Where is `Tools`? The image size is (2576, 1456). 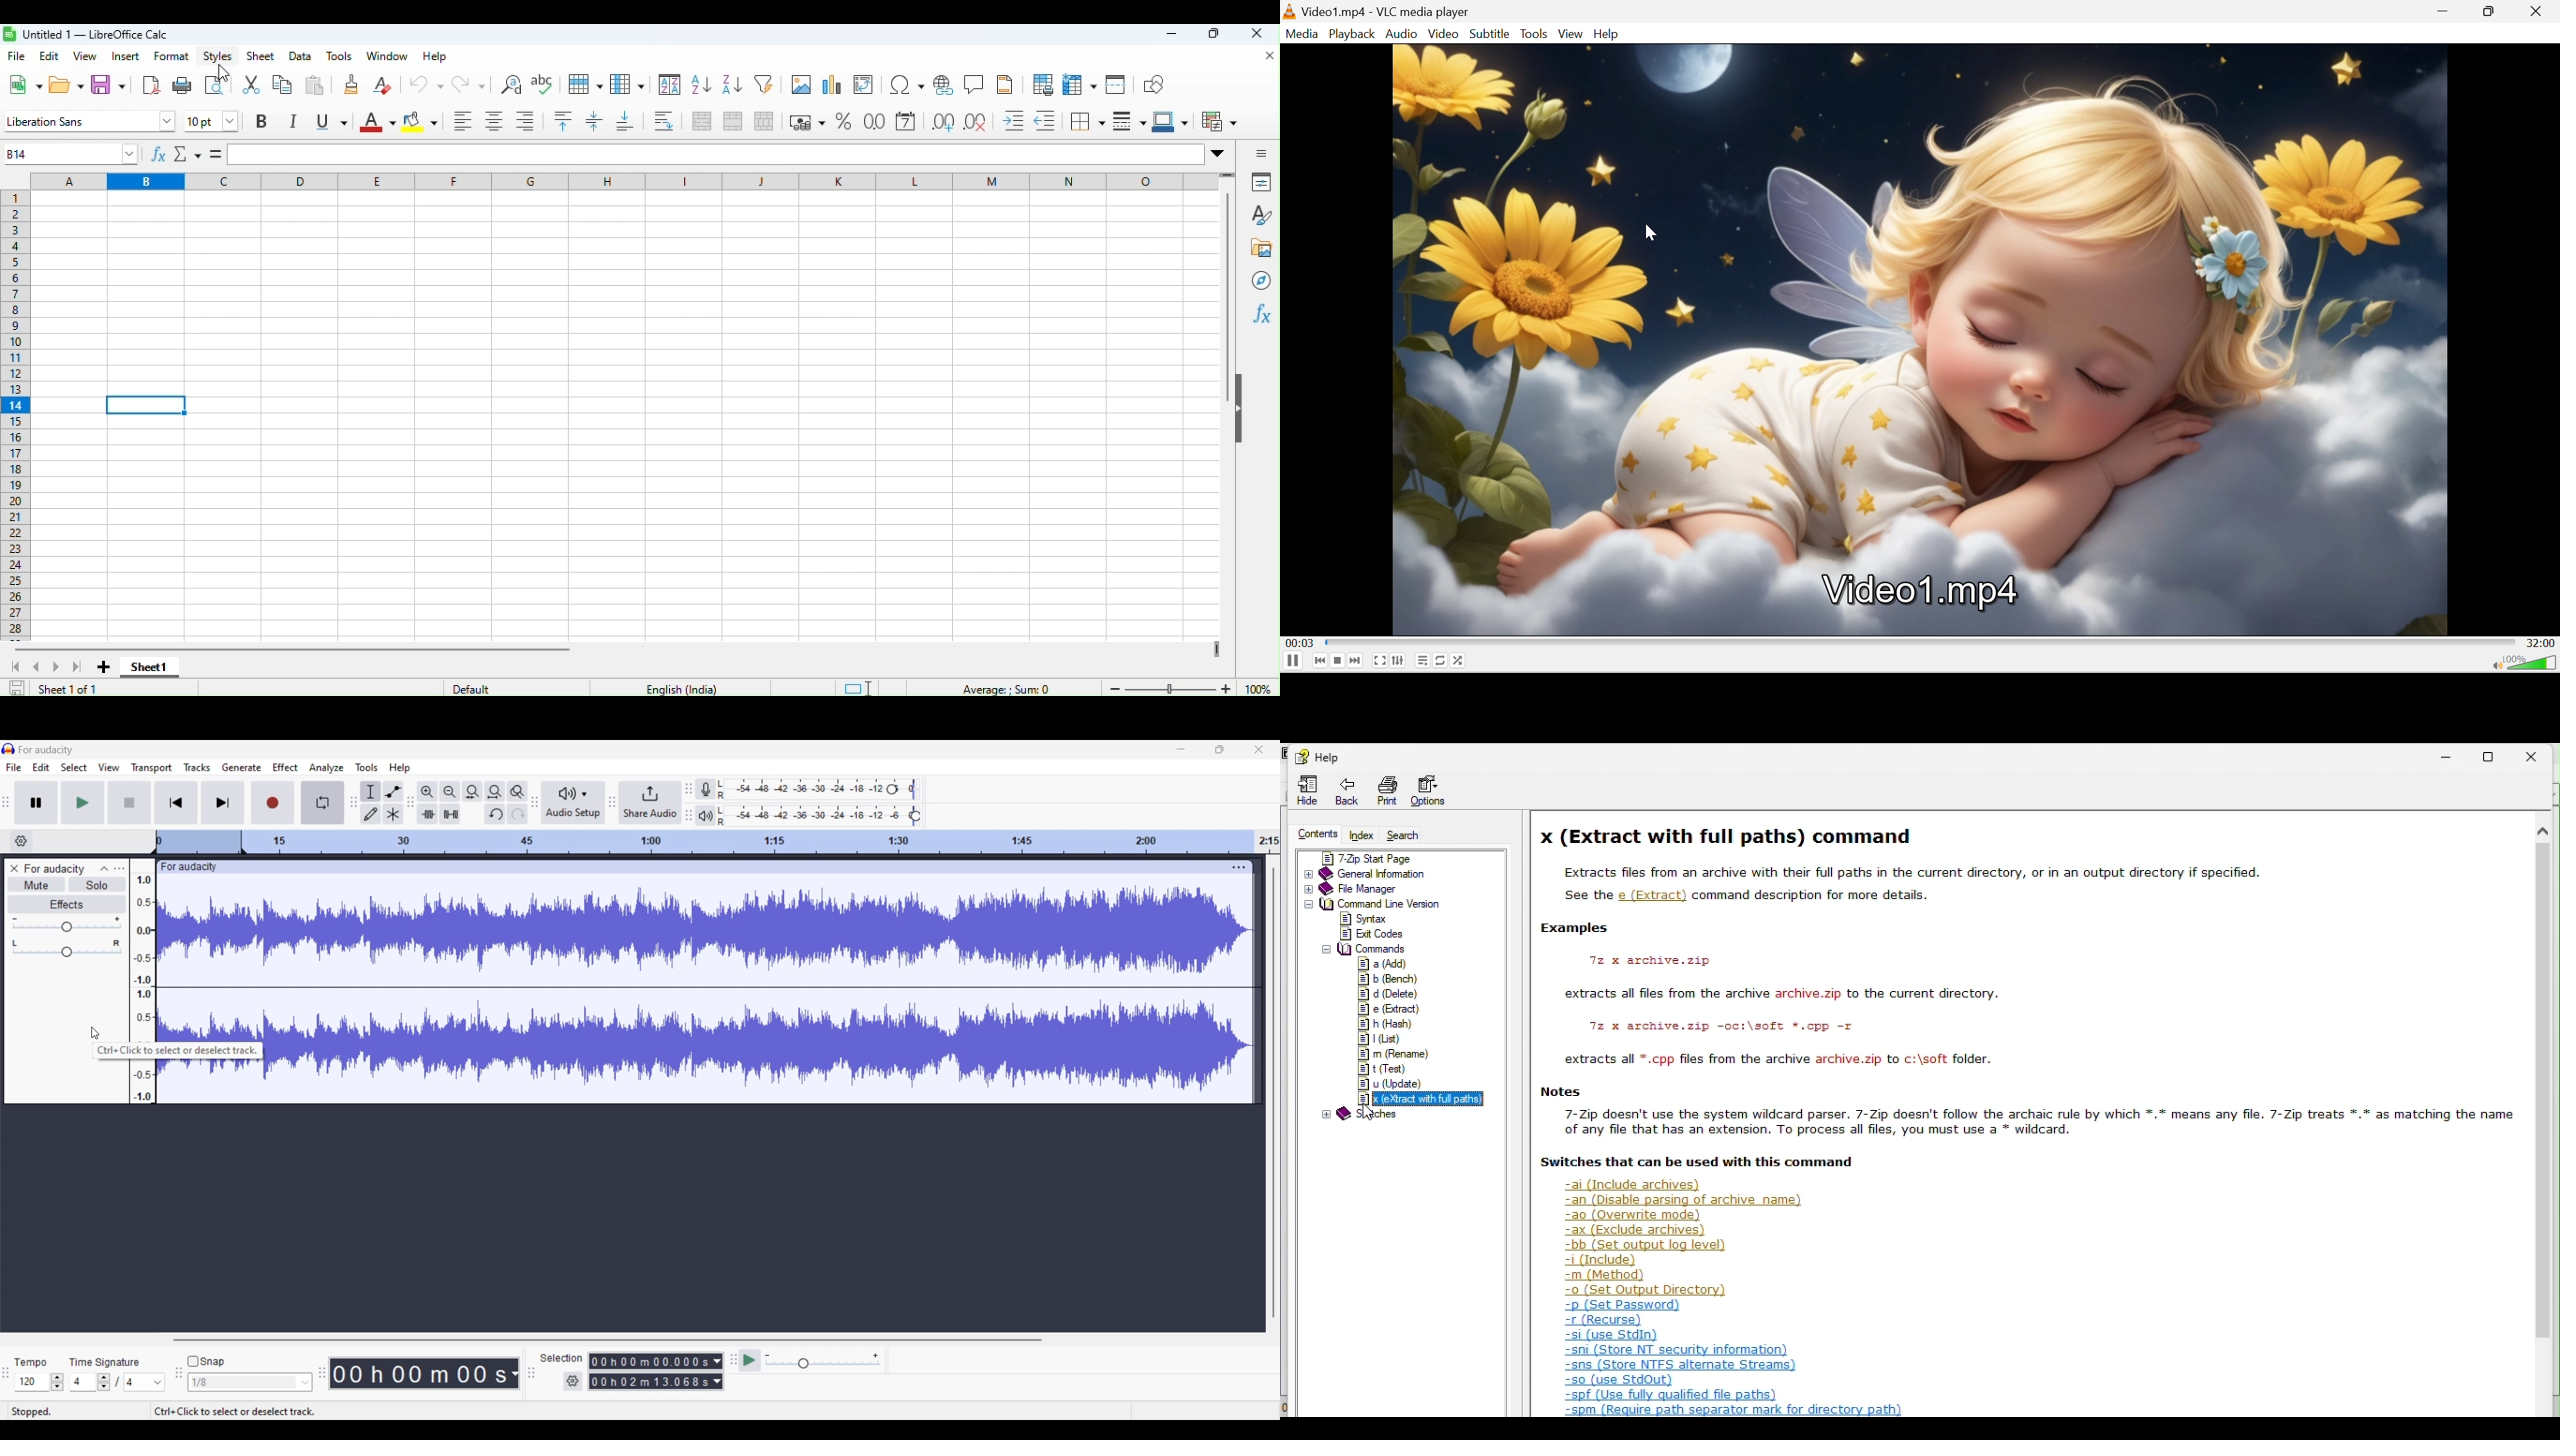
Tools is located at coordinates (1535, 33).